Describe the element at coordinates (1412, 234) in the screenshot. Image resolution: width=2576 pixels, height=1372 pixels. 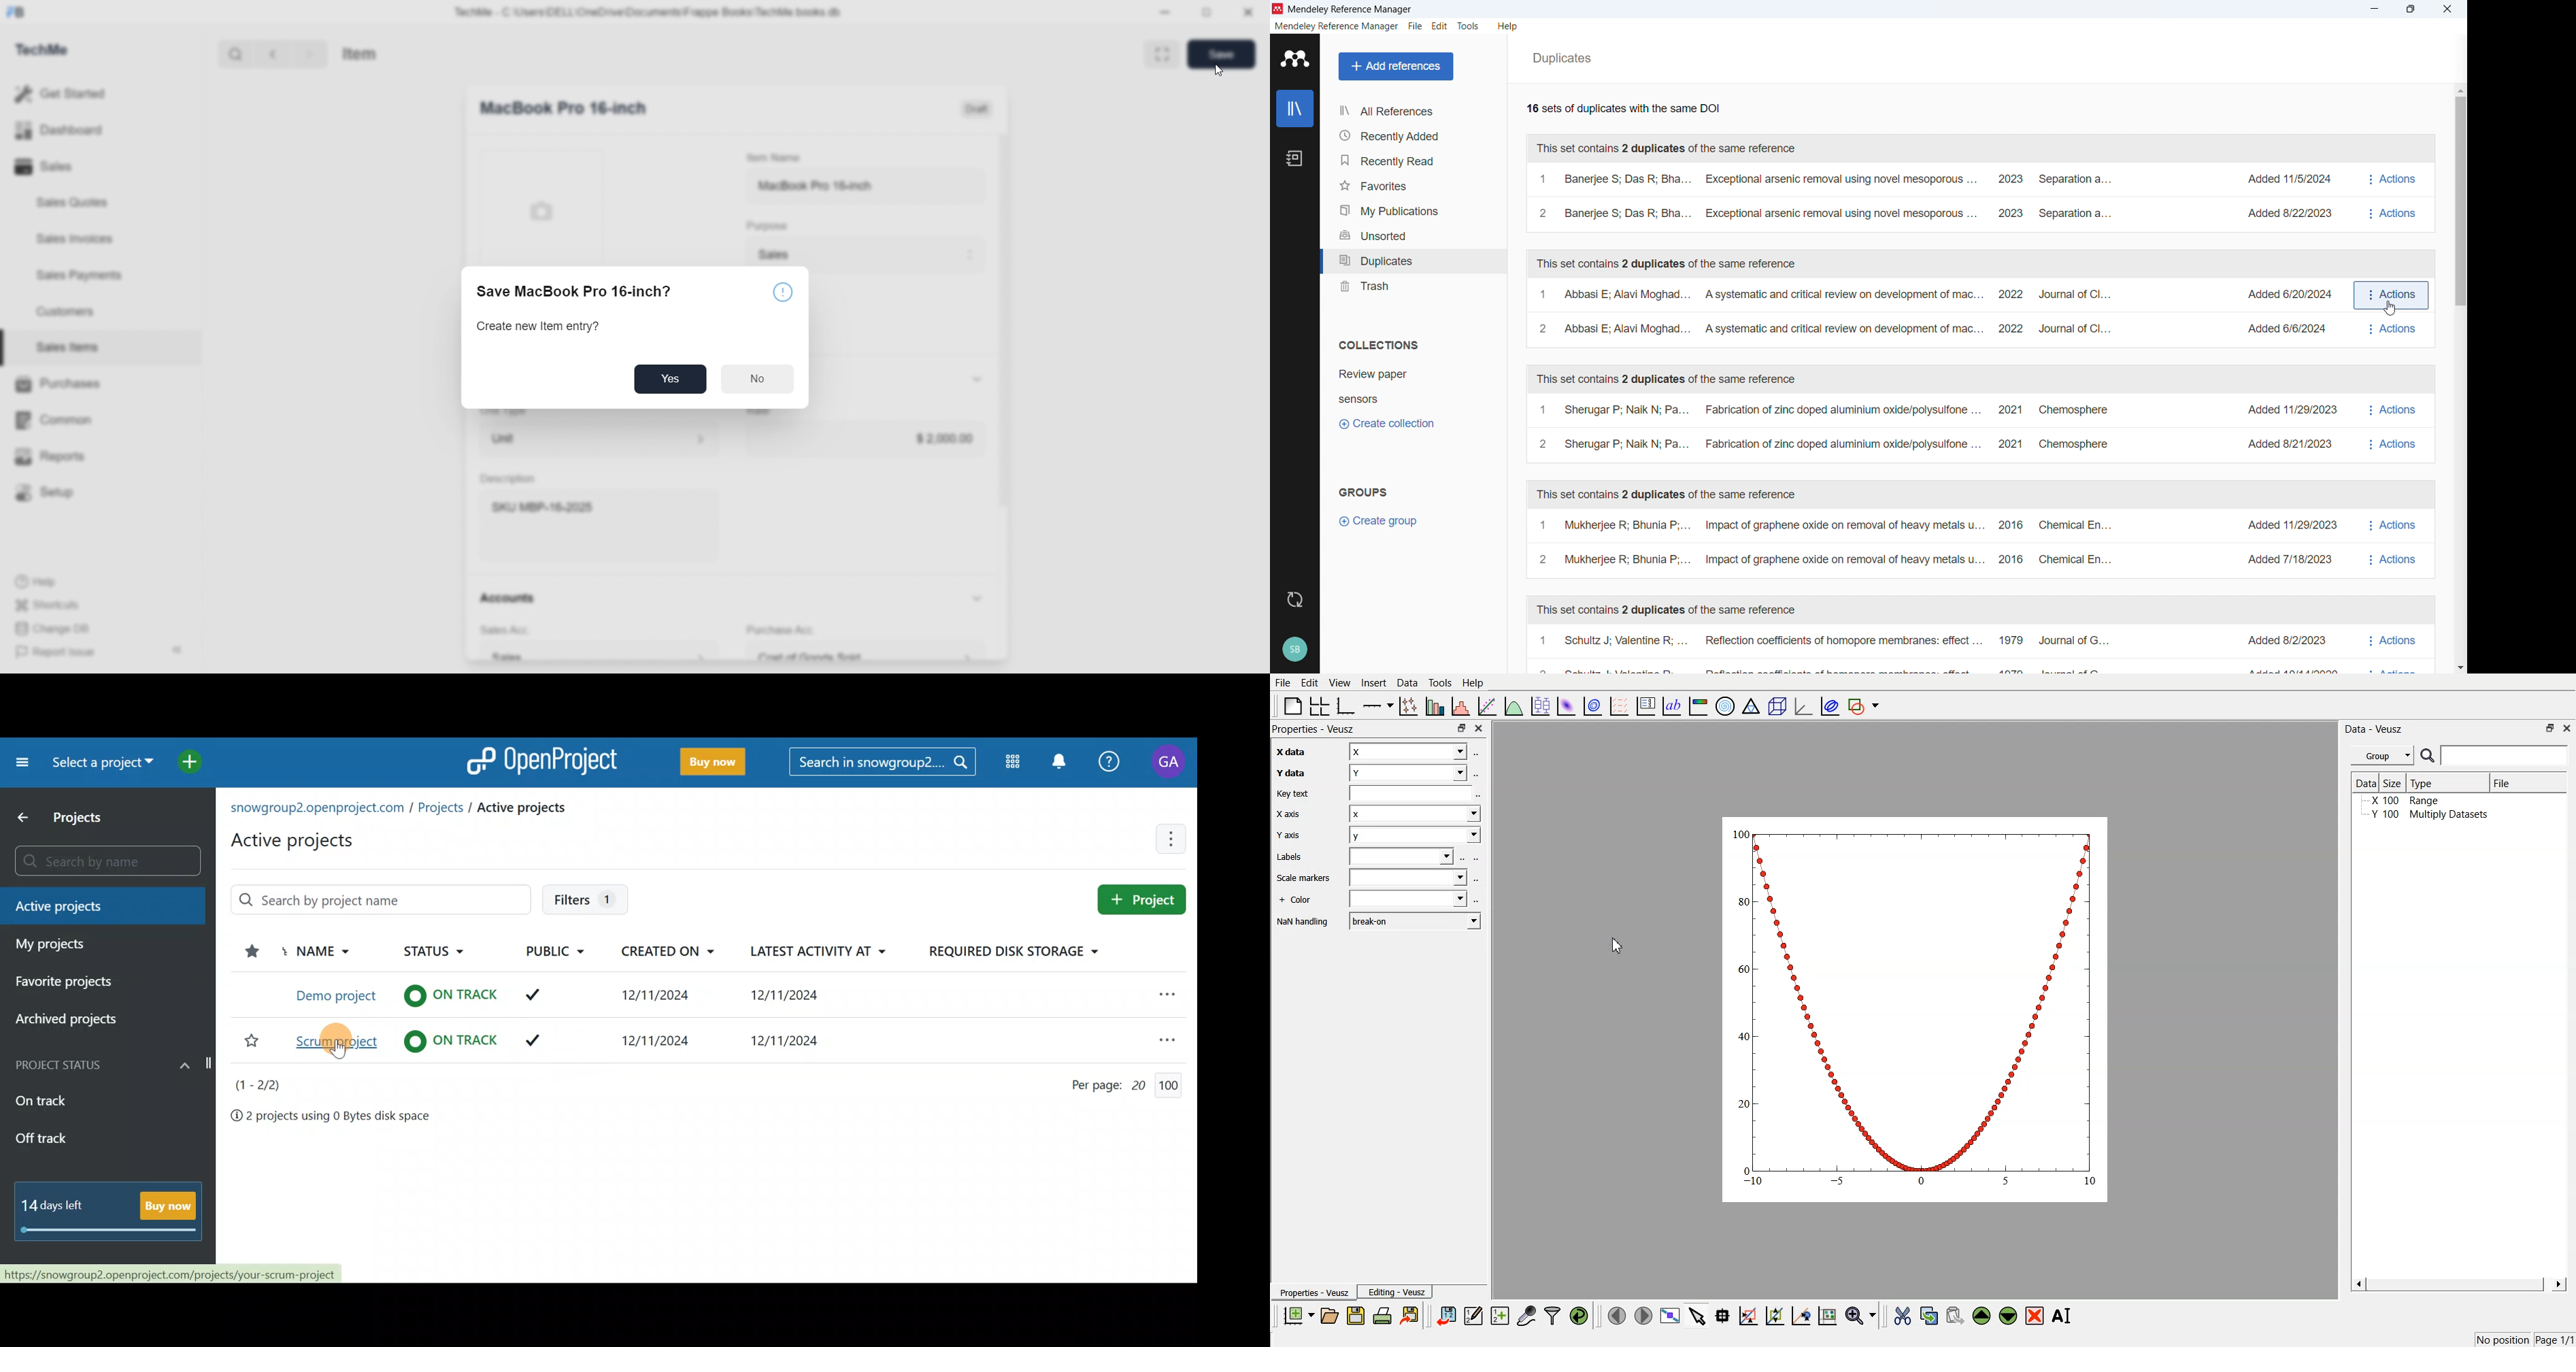
I see `Unsorted ` at that location.